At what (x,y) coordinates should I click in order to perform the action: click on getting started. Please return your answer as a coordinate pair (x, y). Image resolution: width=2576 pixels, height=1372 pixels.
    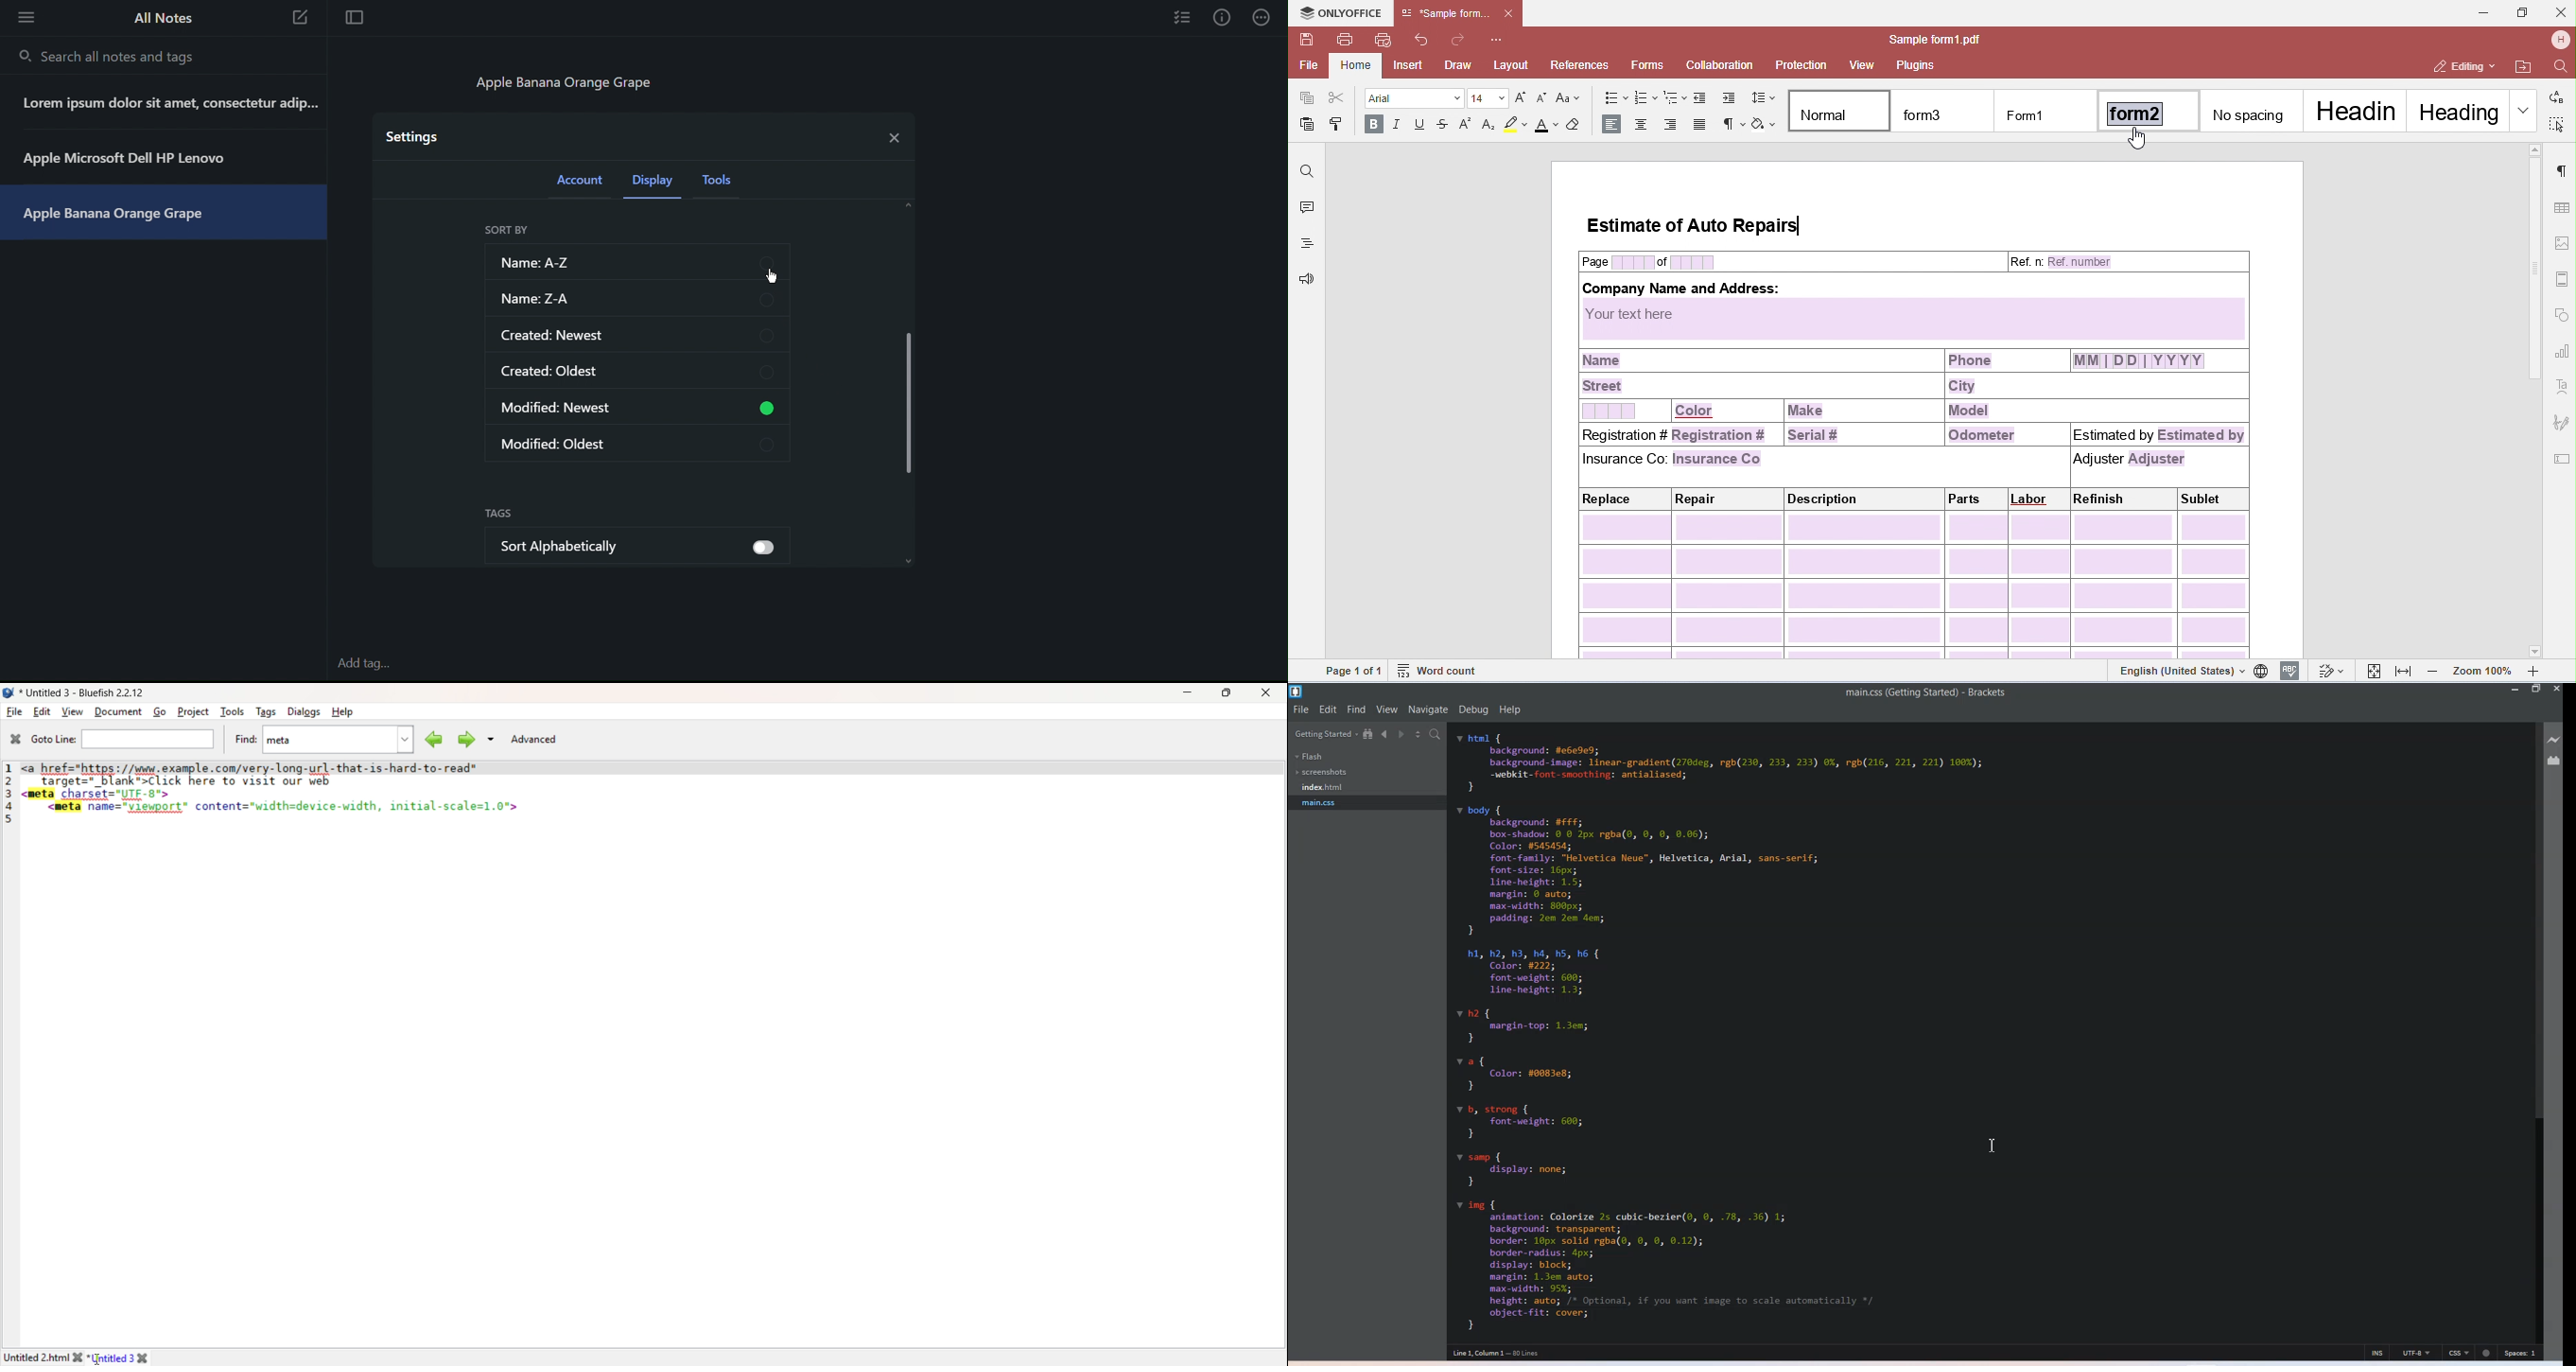
    Looking at the image, I should click on (1325, 734).